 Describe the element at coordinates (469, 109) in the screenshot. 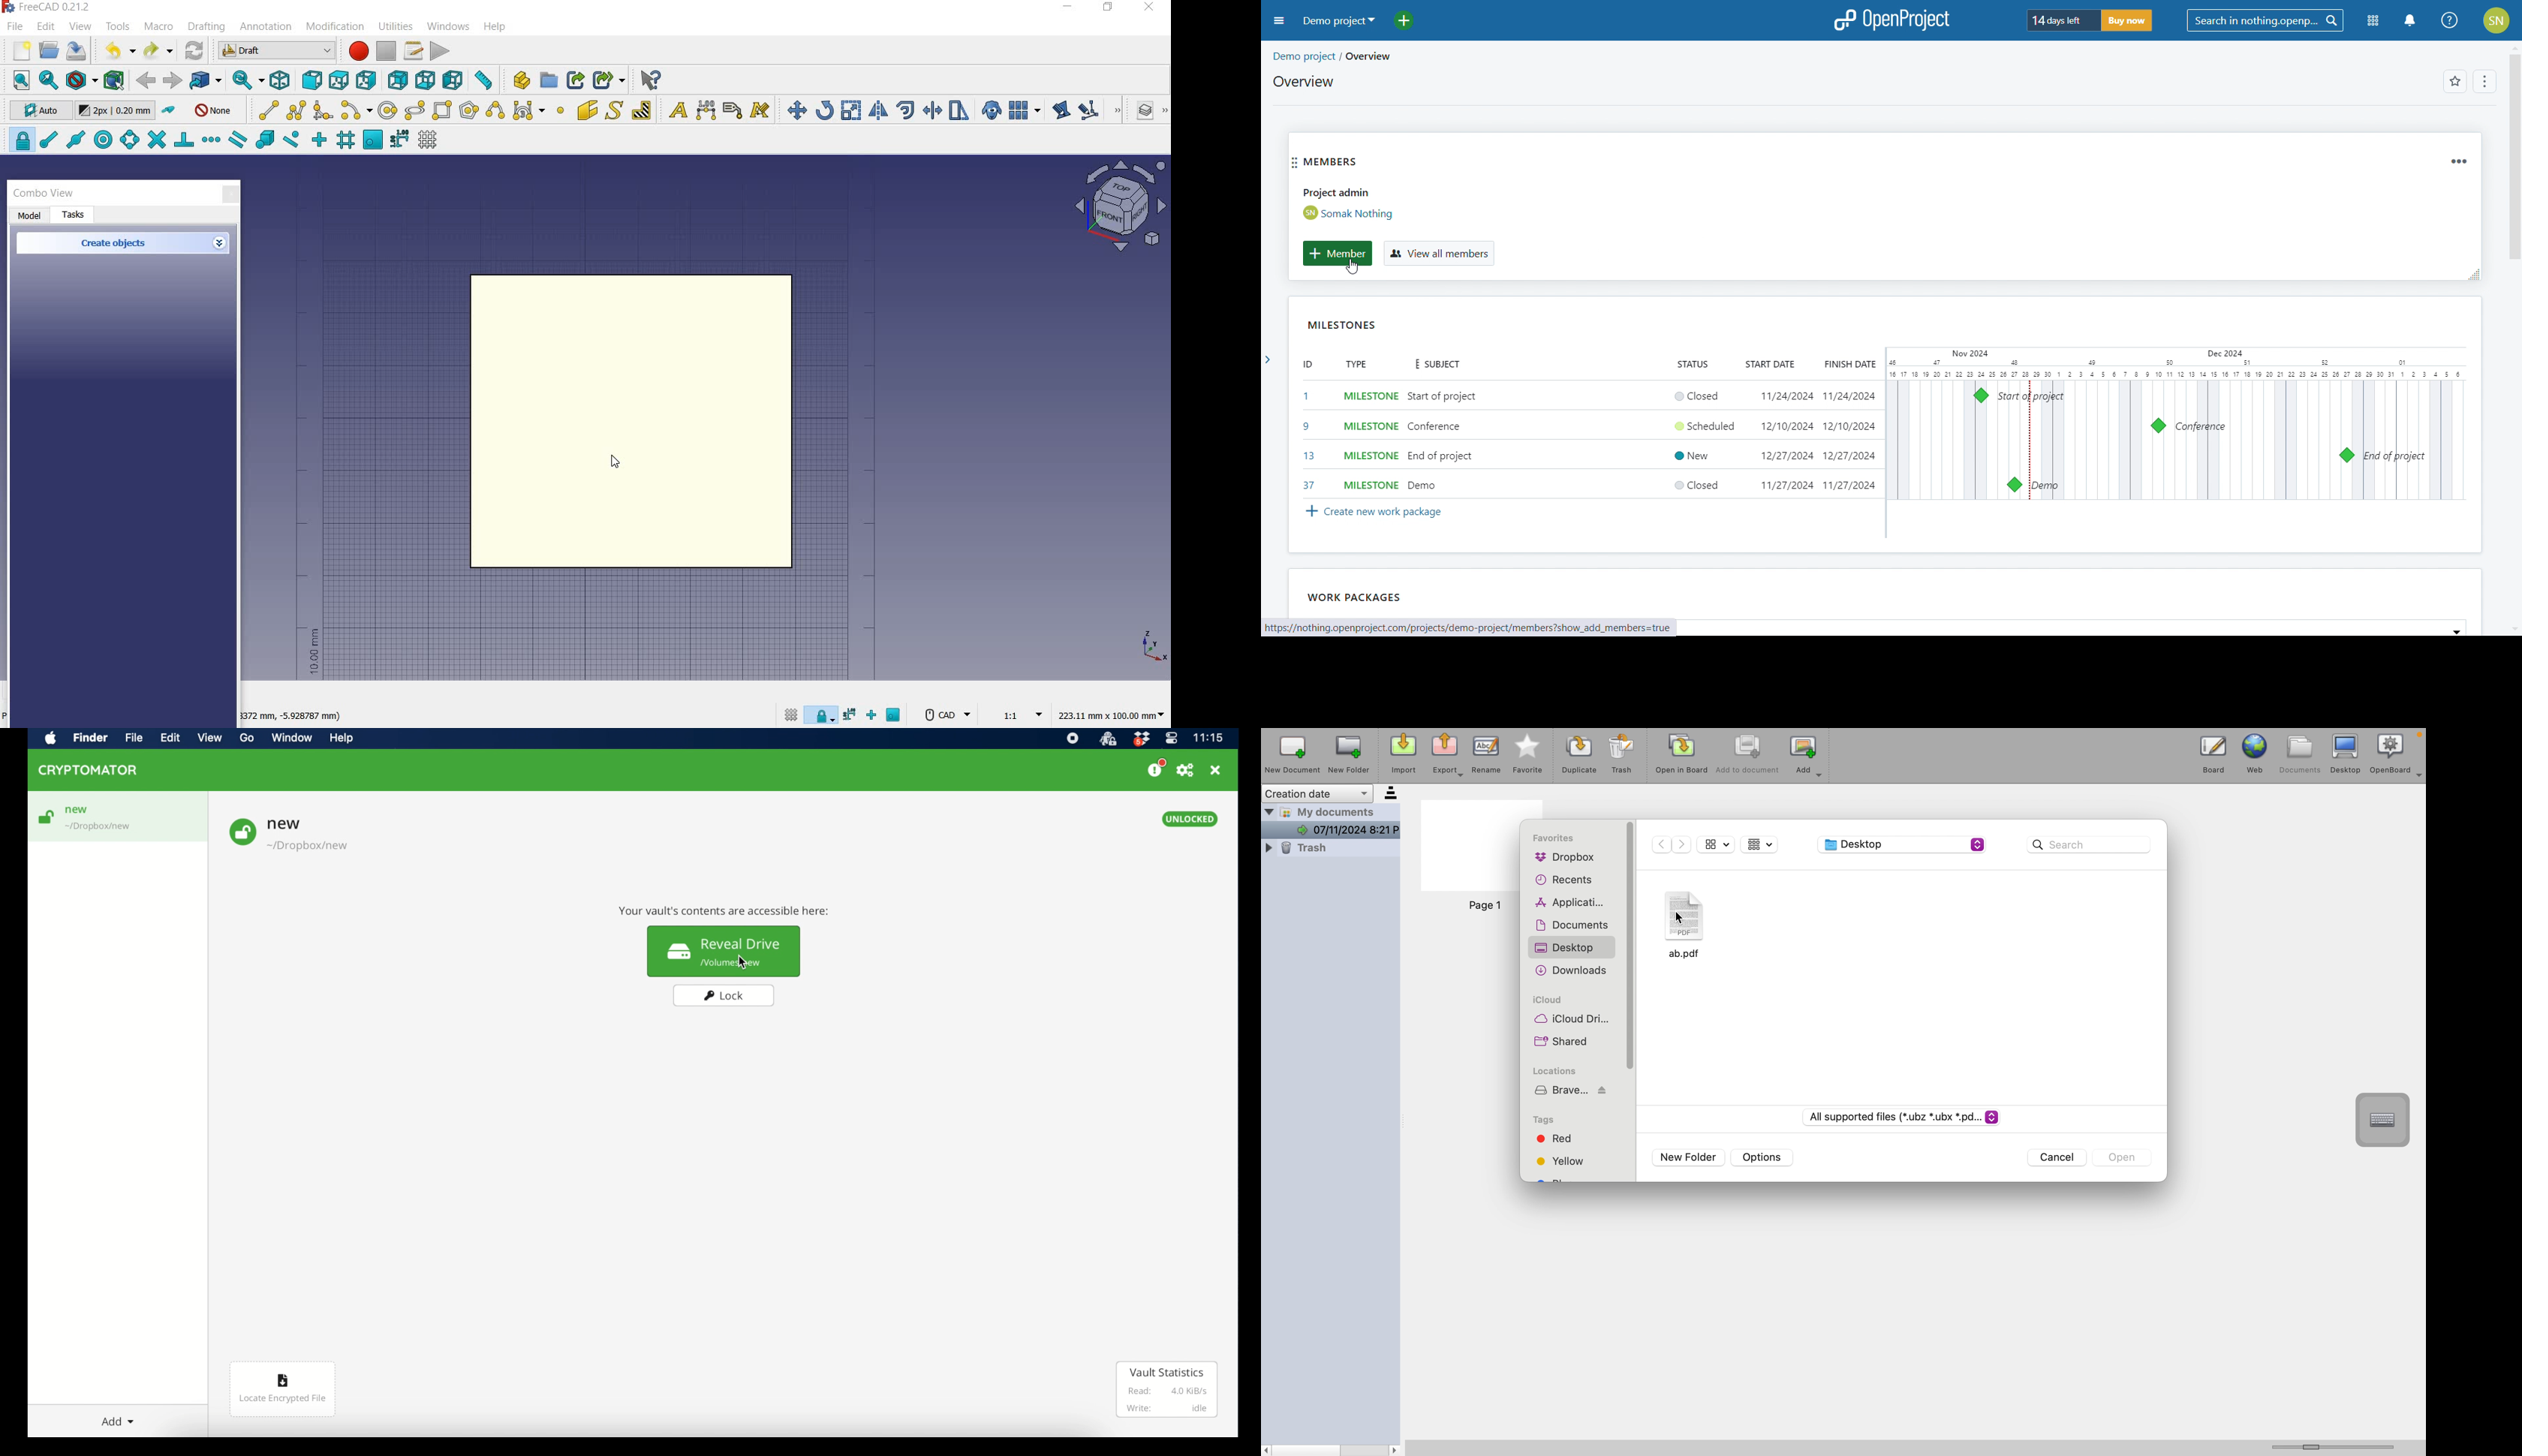

I see `polygon` at that location.